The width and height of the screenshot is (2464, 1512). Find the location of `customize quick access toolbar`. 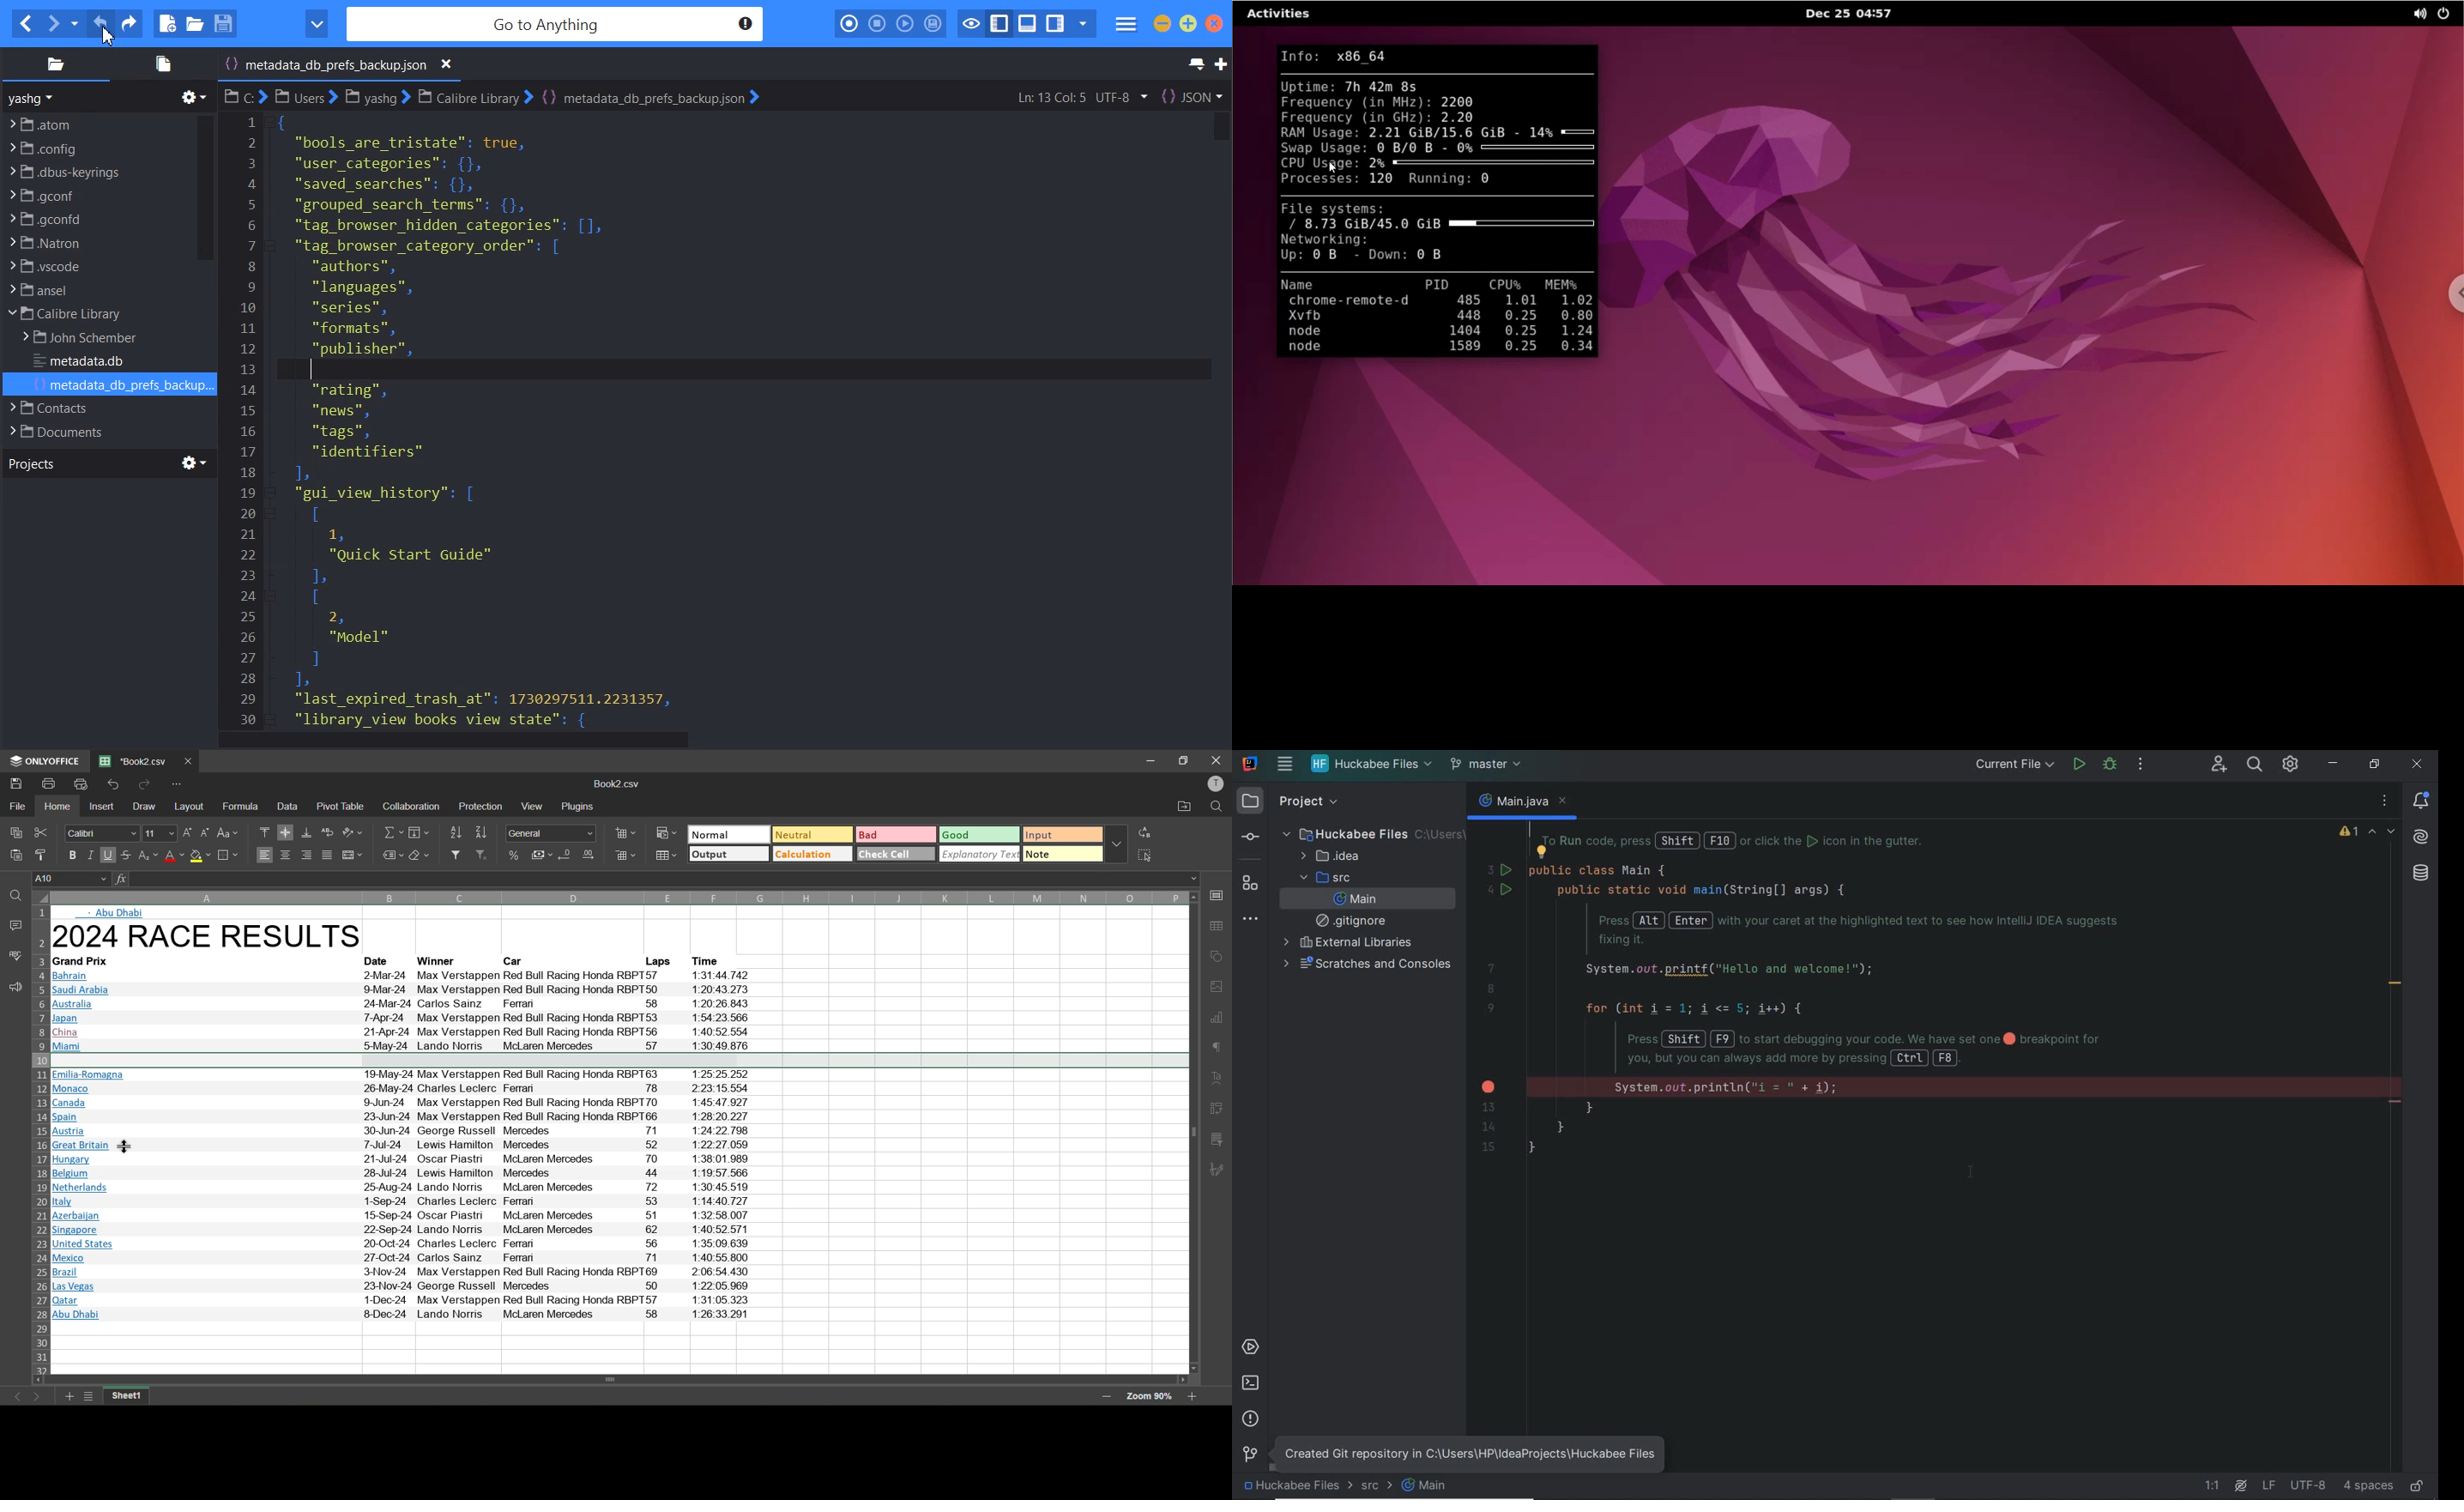

customize quick access toolbar is located at coordinates (178, 785).